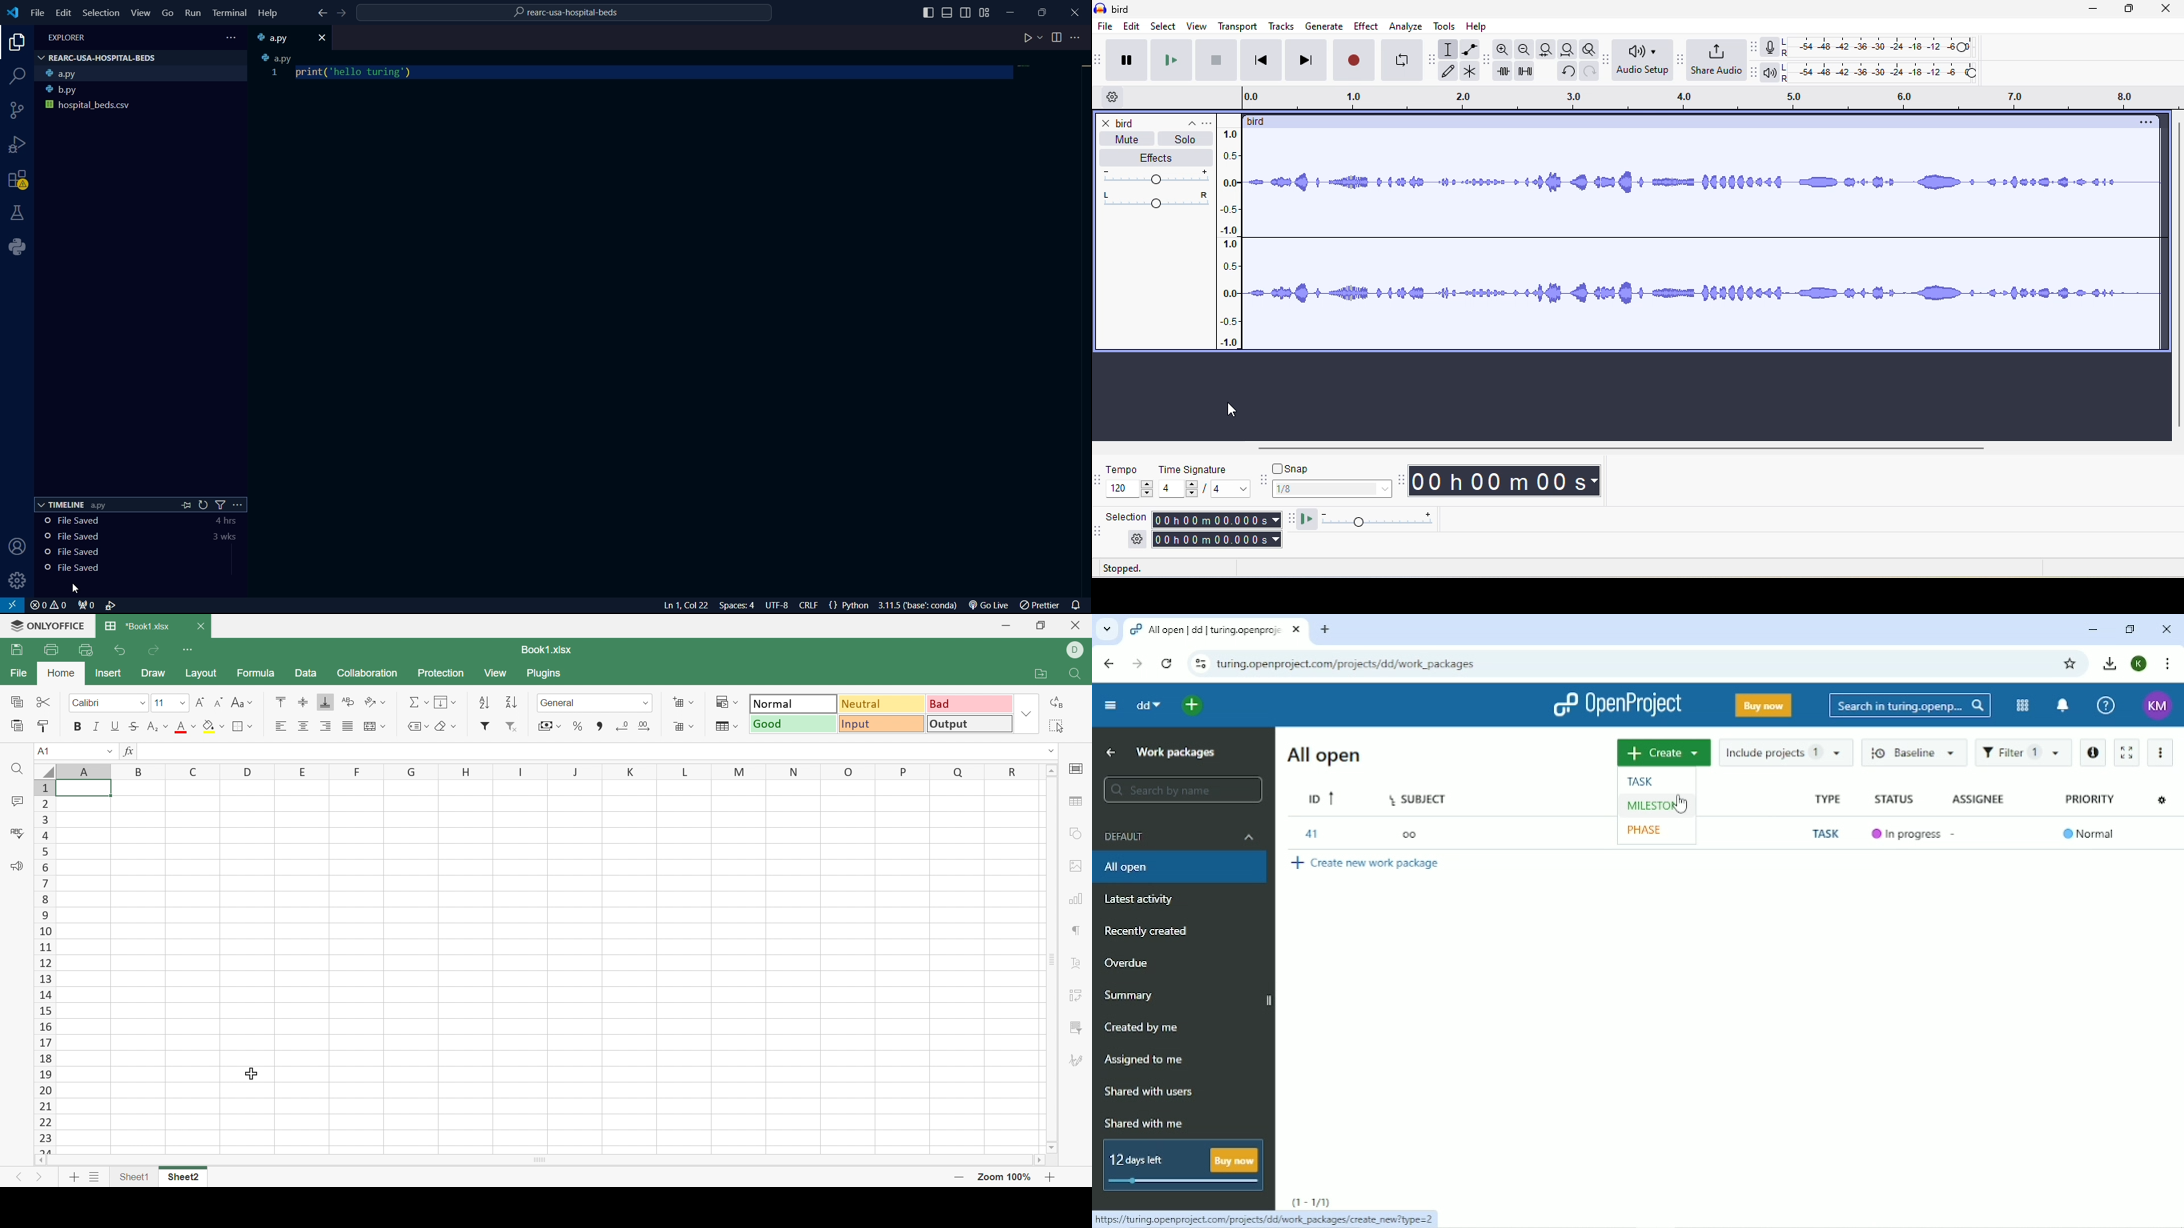  What do you see at coordinates (1052, 770) in the screenshot?
I see `Scroll Up` at bounding box center [1052, 770].